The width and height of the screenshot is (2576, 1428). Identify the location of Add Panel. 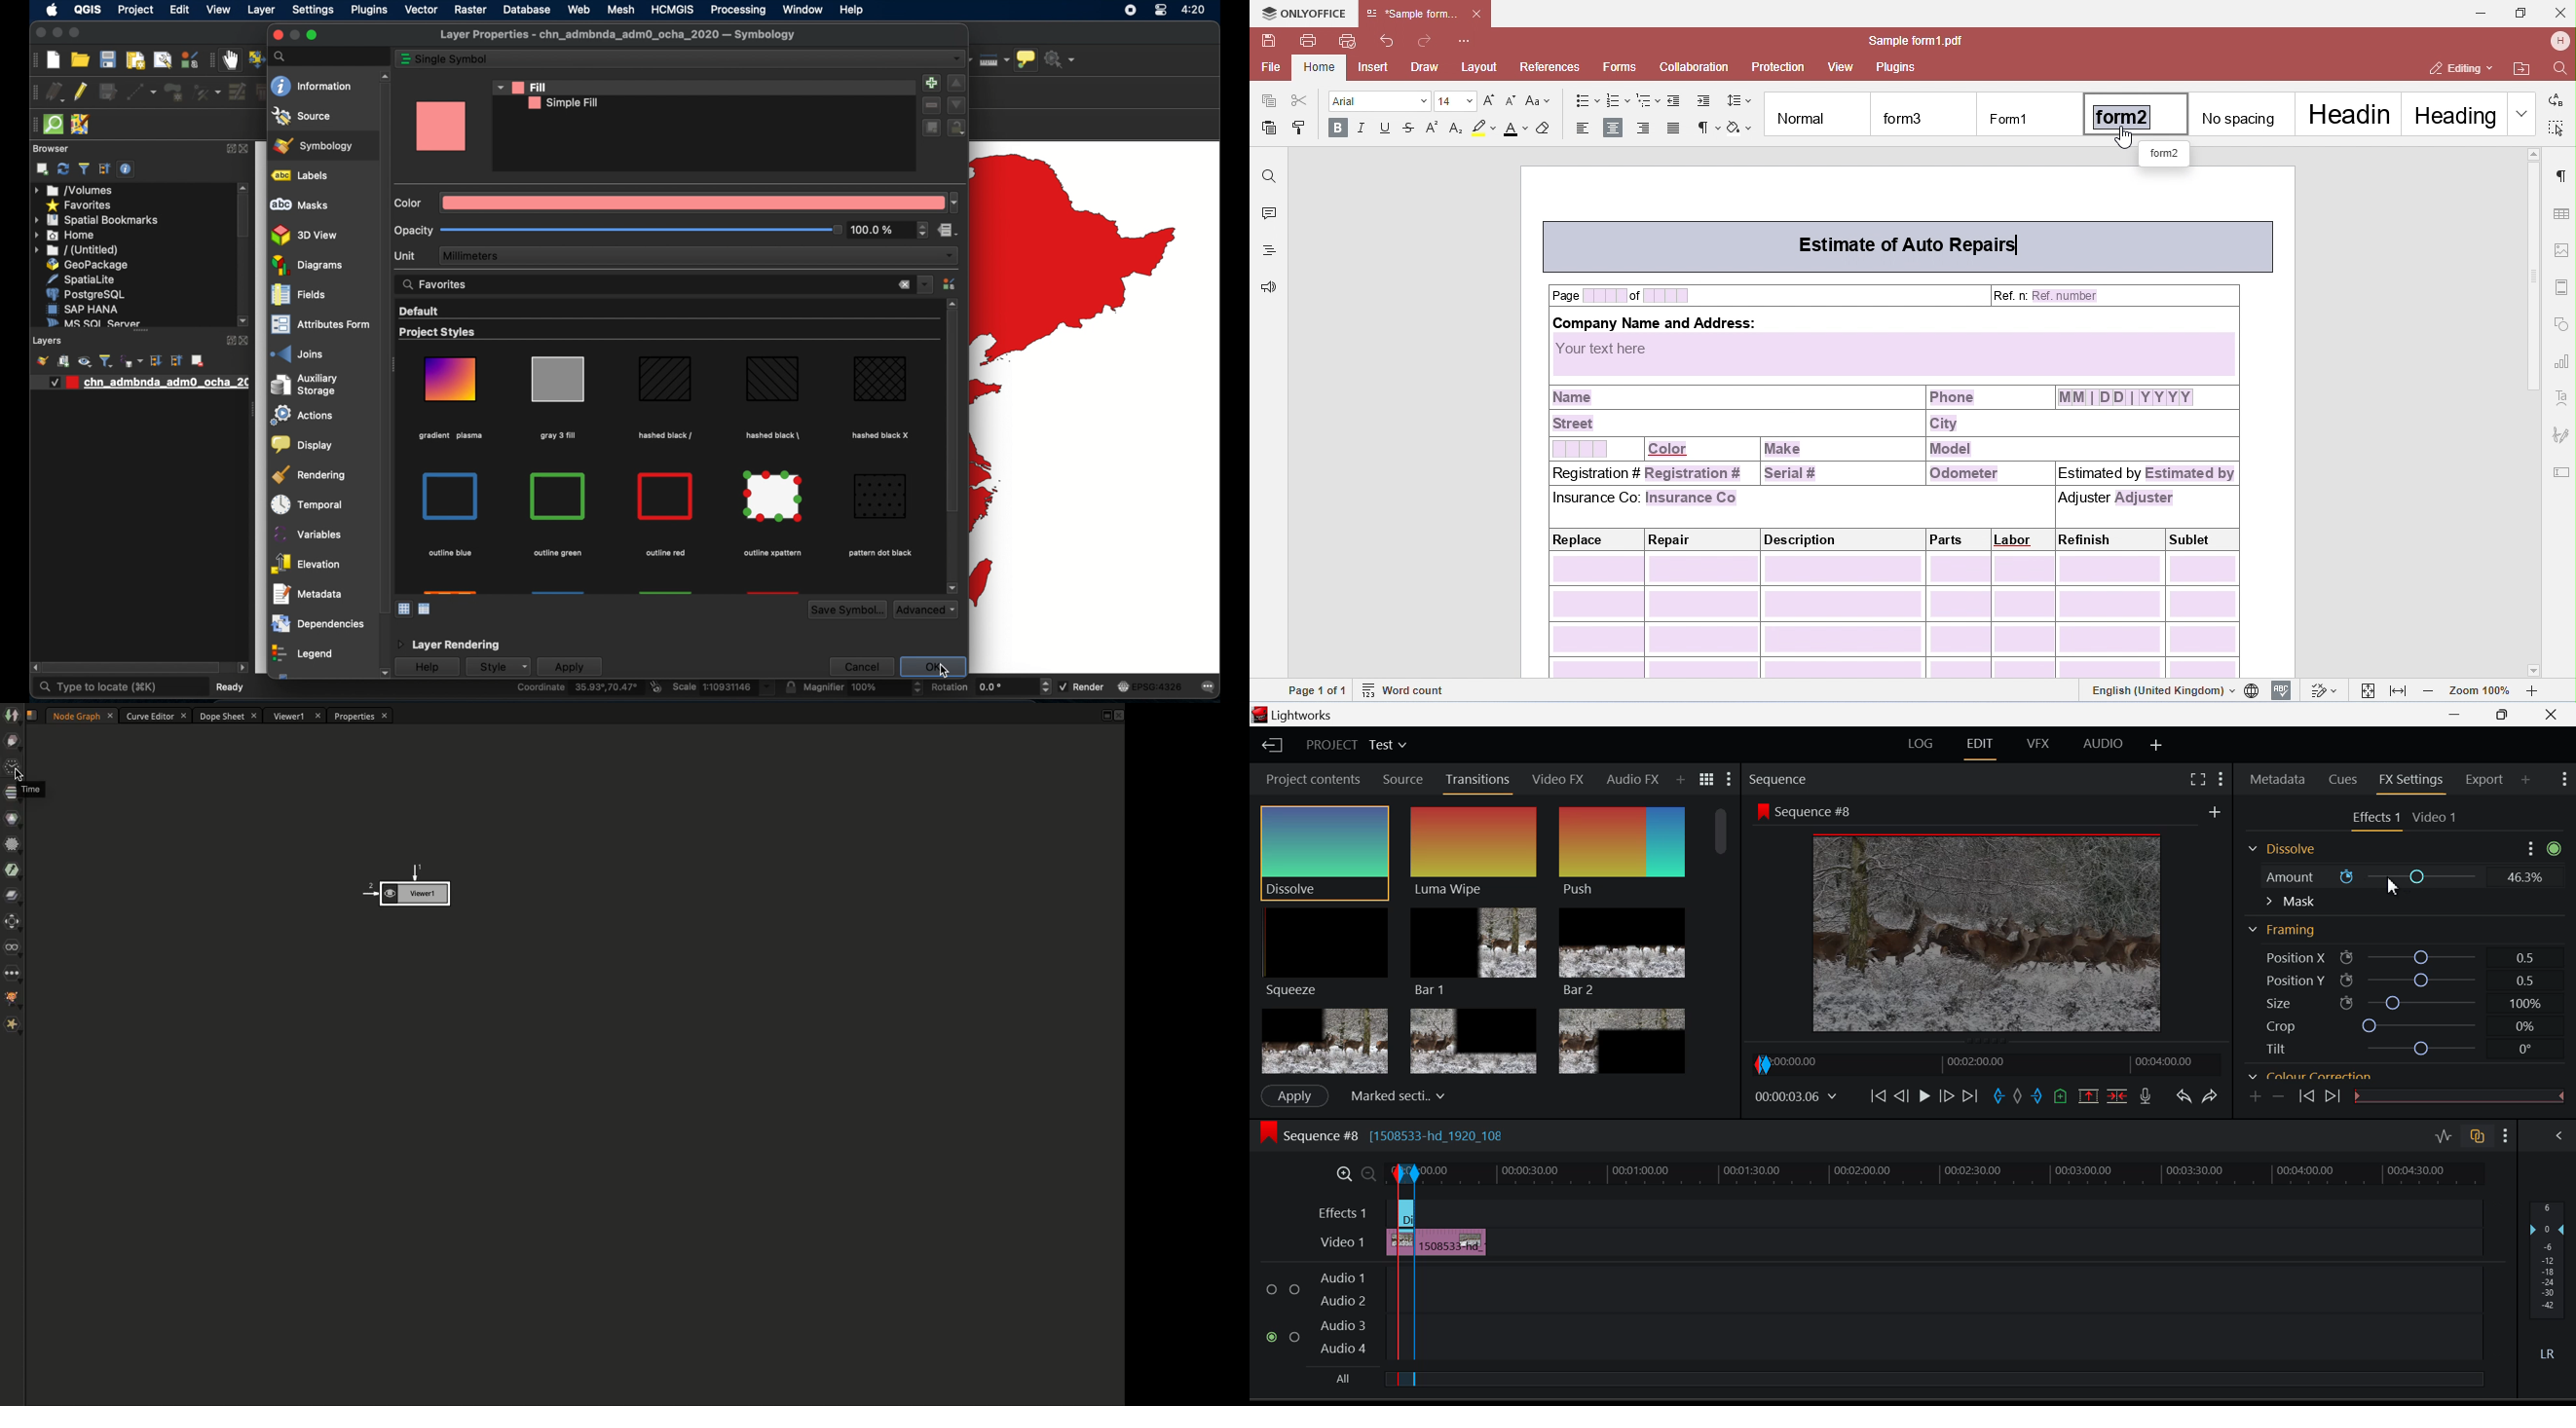
(1680, 780).